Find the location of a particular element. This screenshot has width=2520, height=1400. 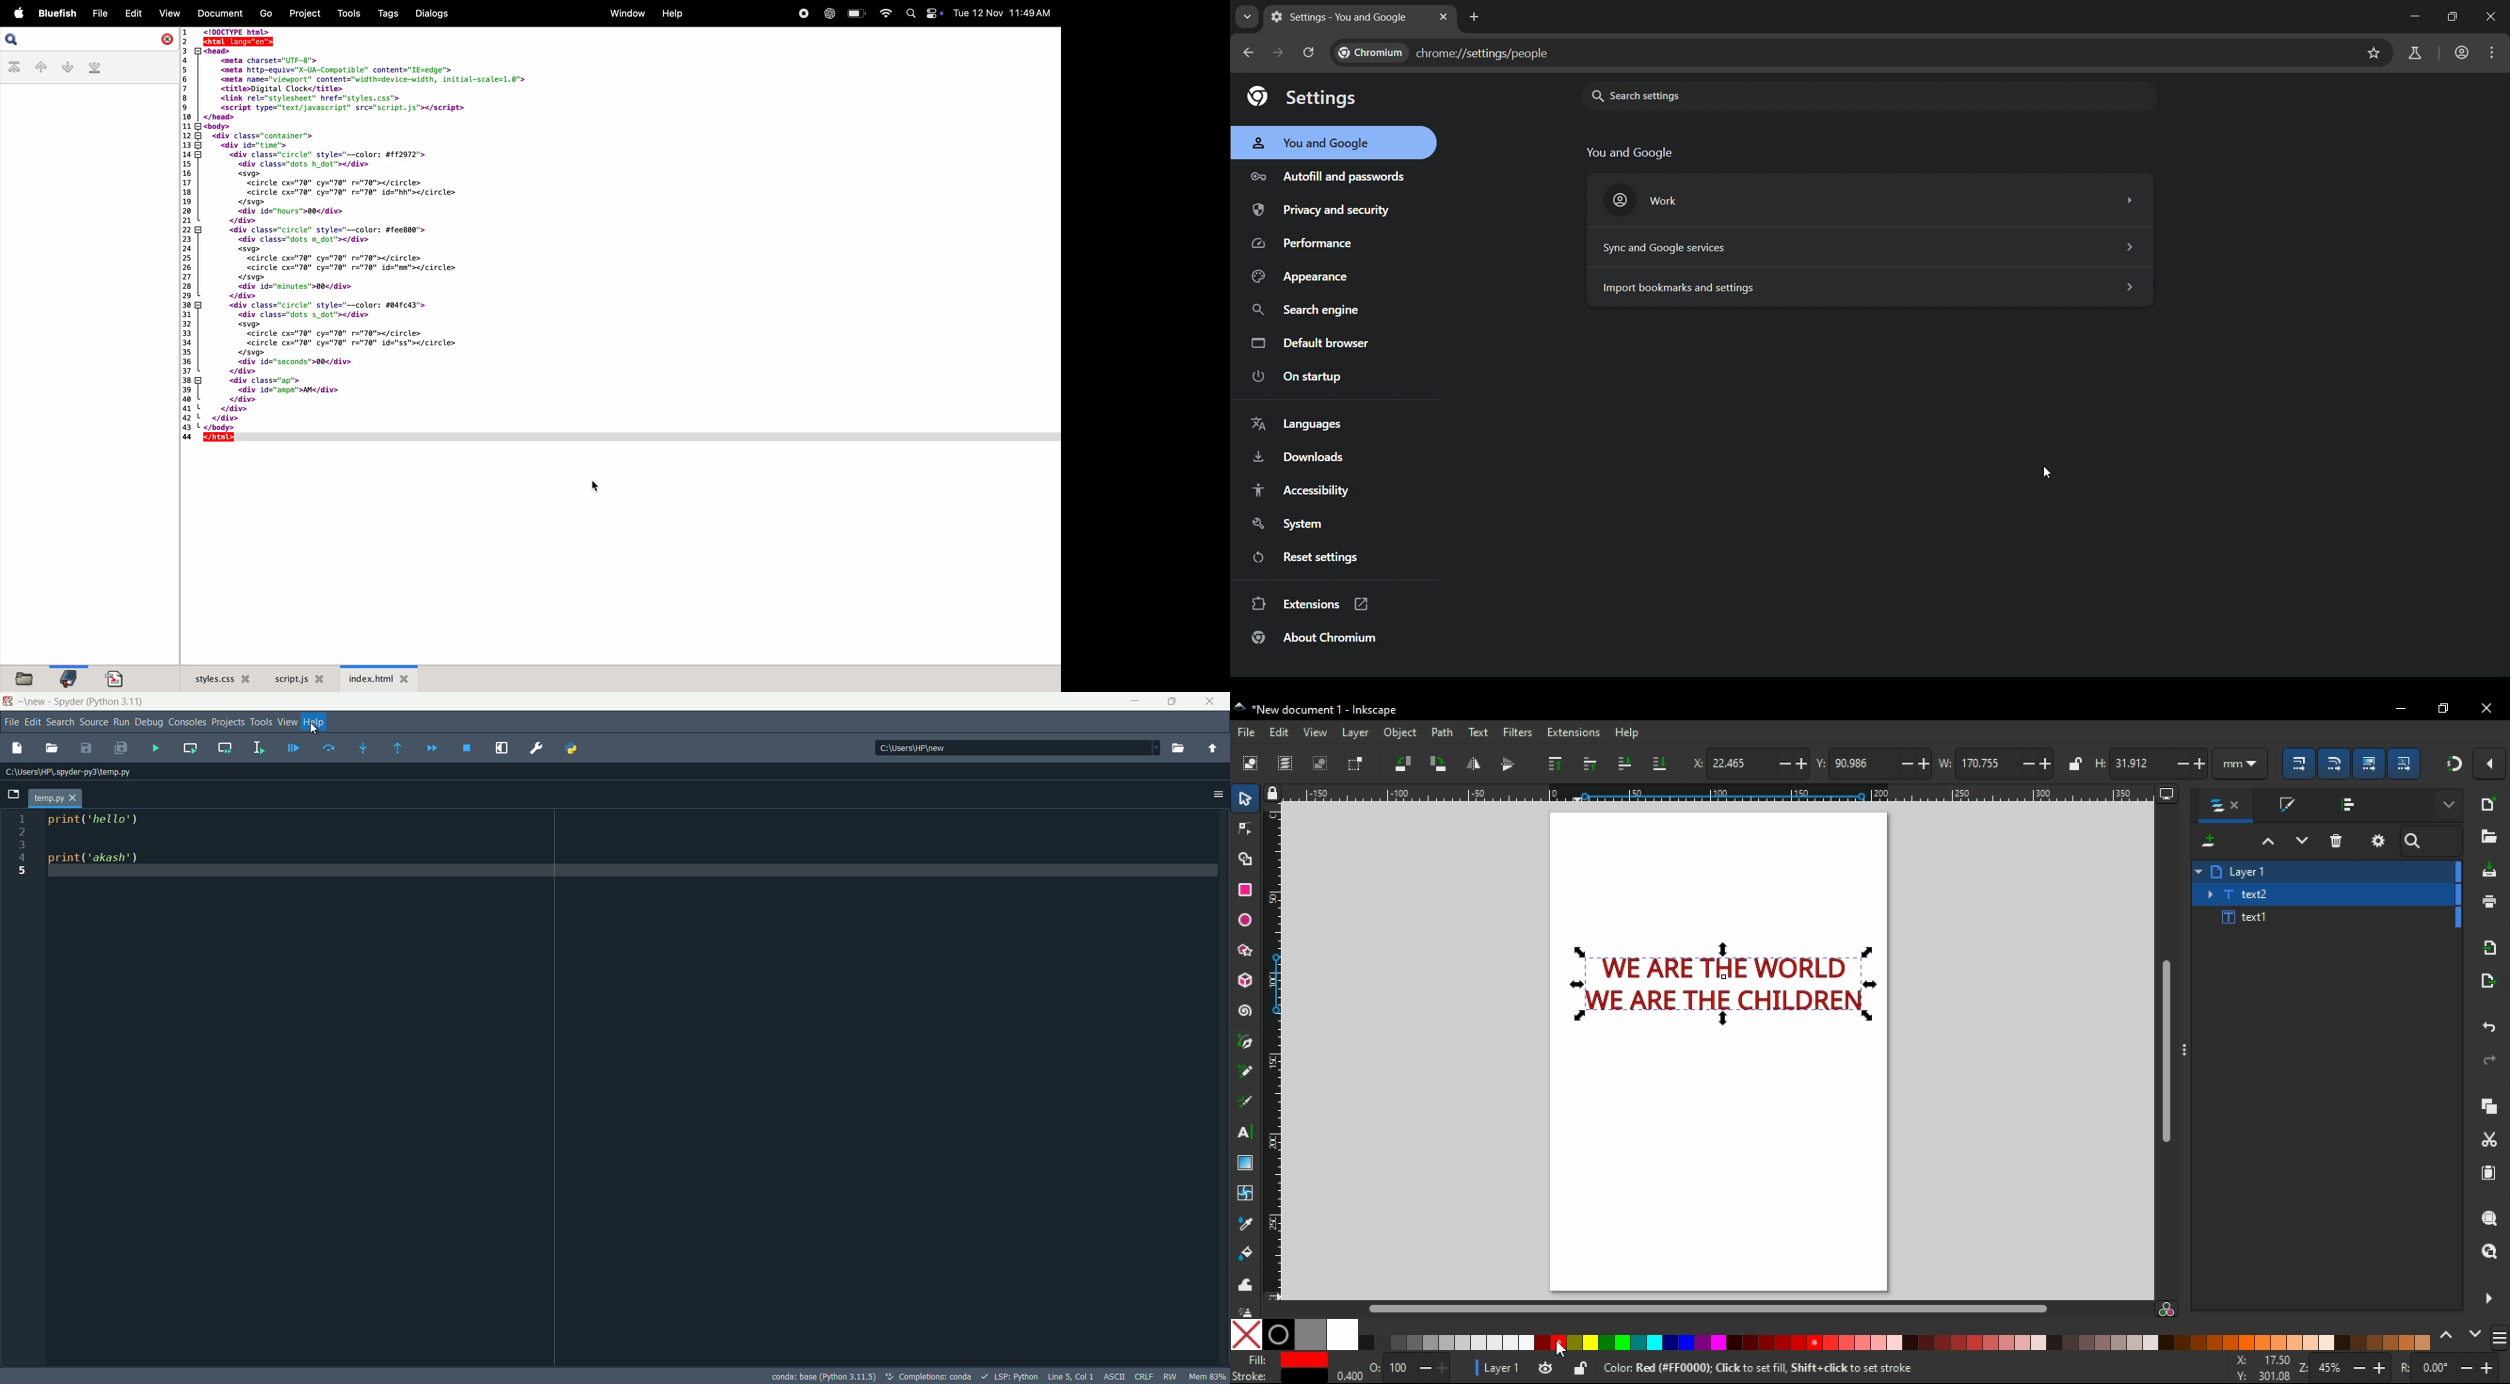

new is located at coordinates (35, 702).